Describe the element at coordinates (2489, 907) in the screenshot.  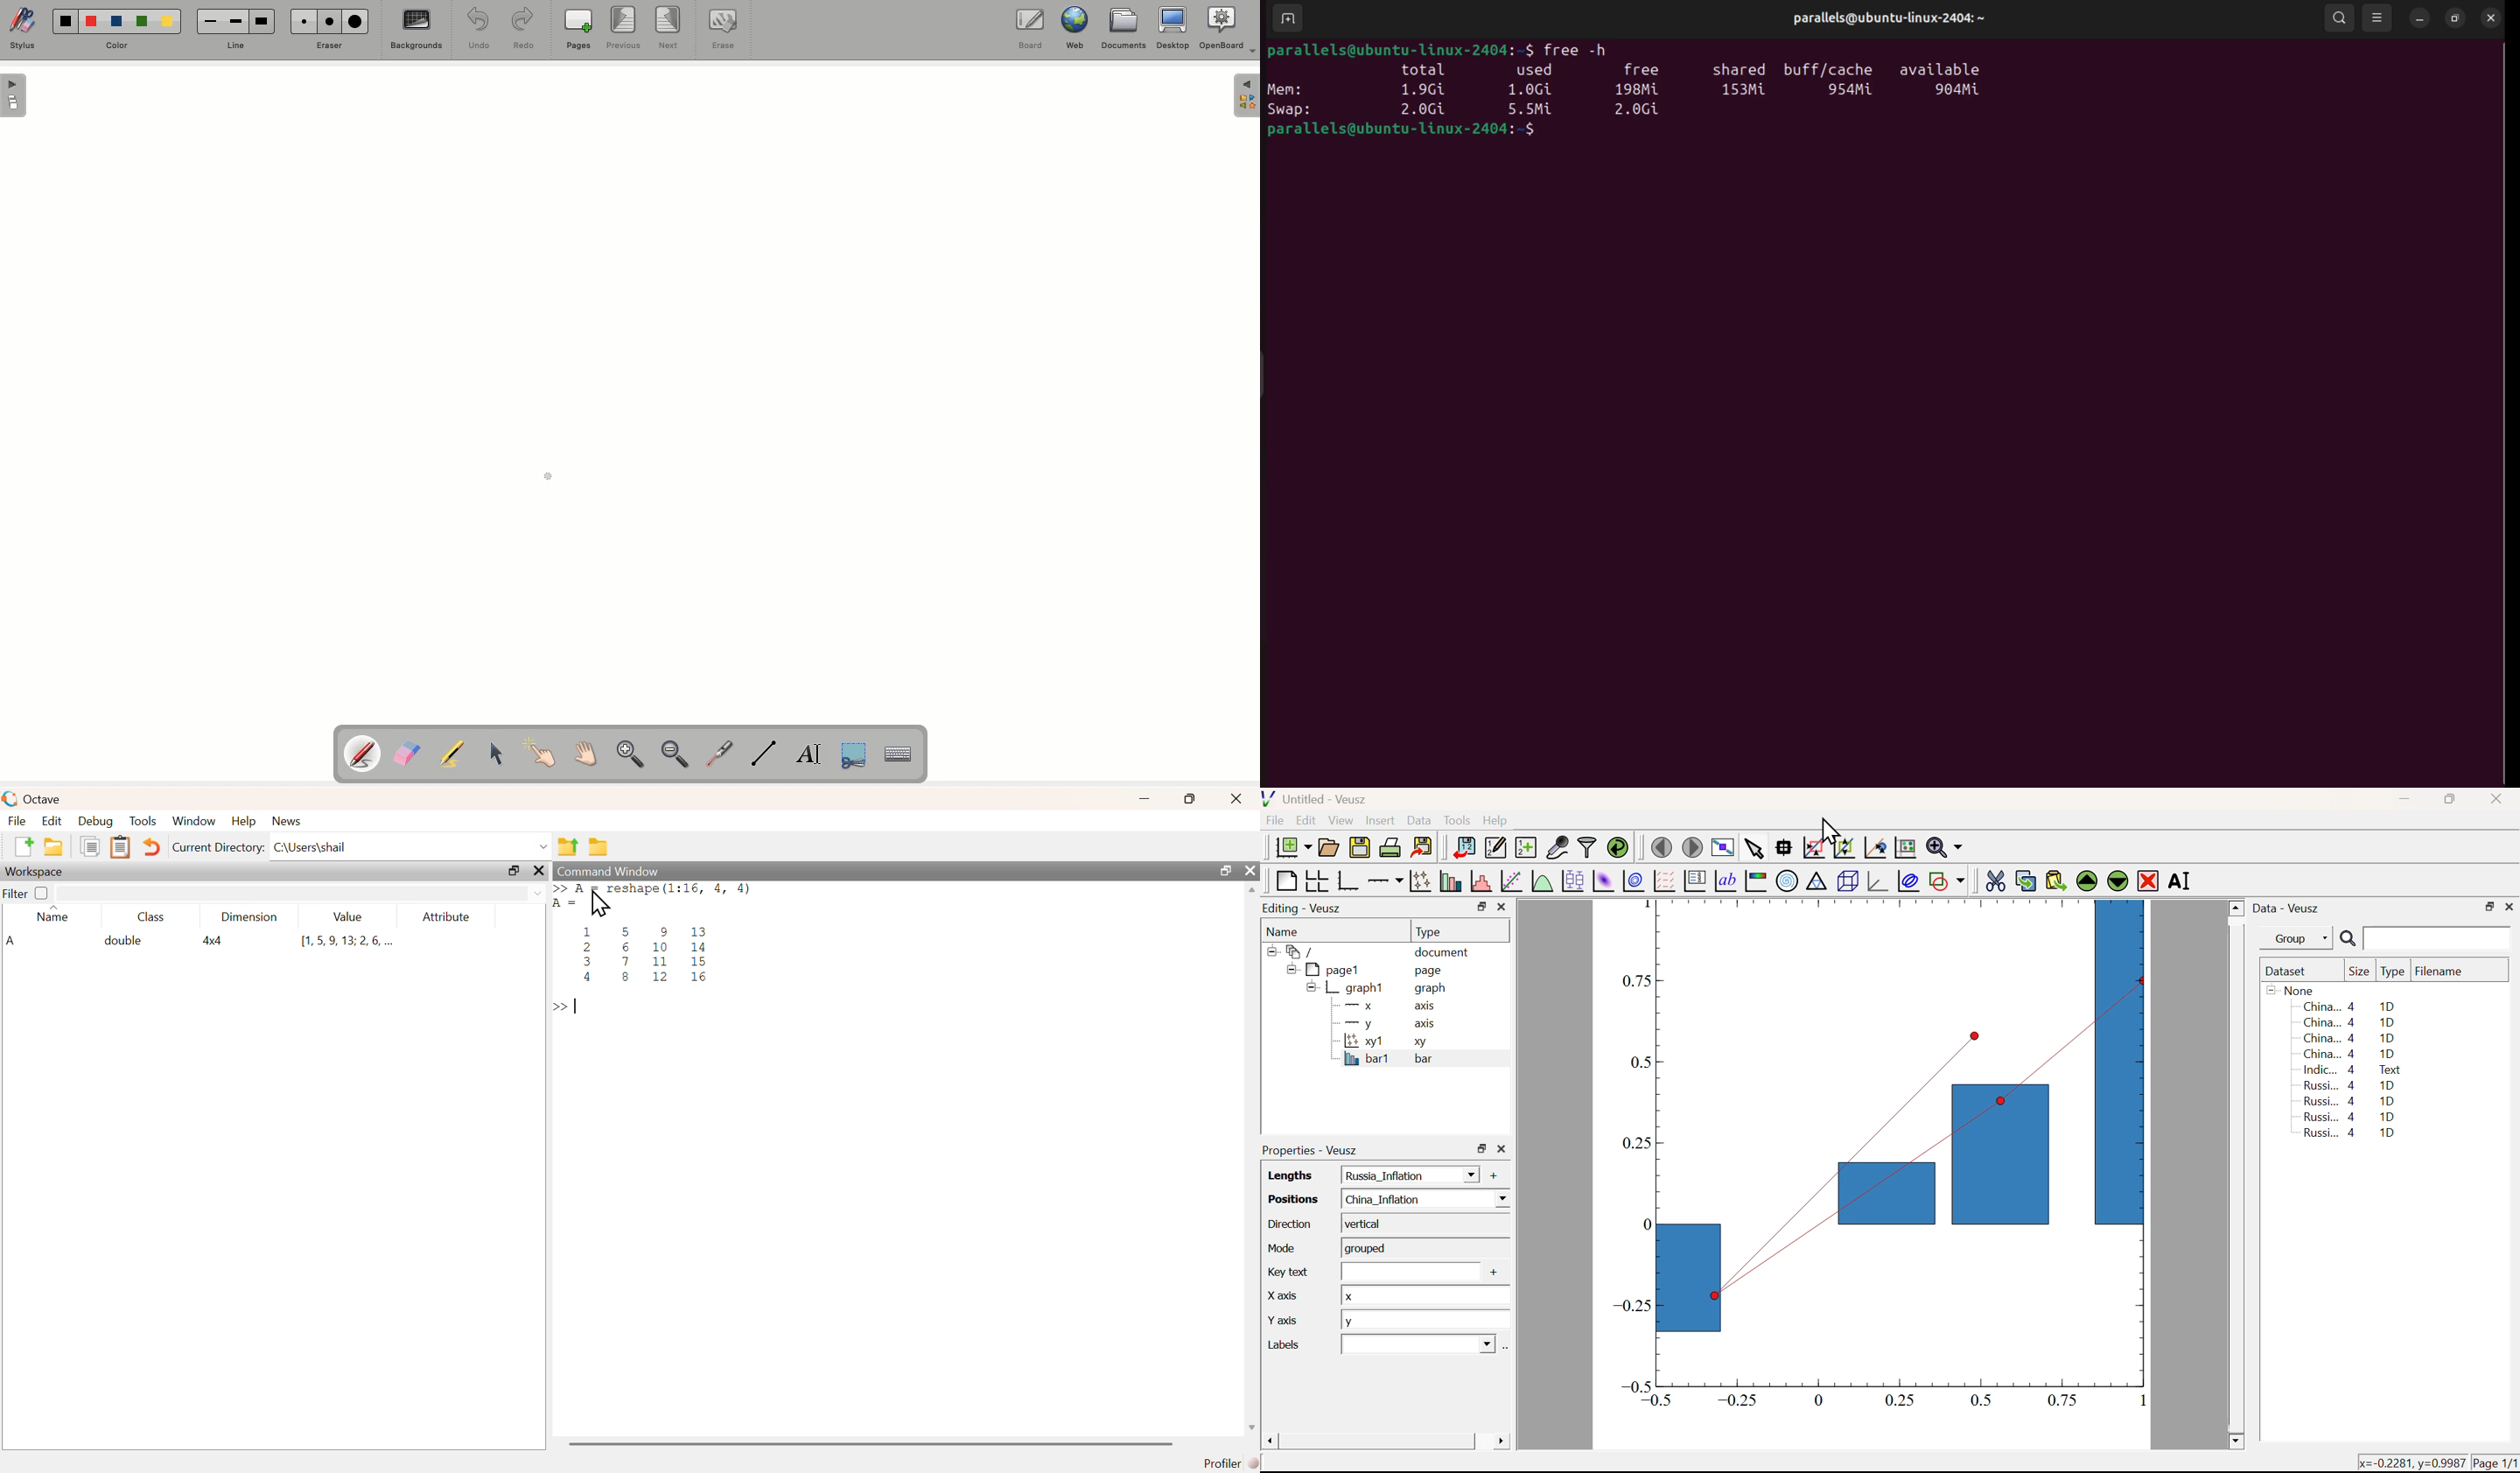
I see `Restore Down` at that location.